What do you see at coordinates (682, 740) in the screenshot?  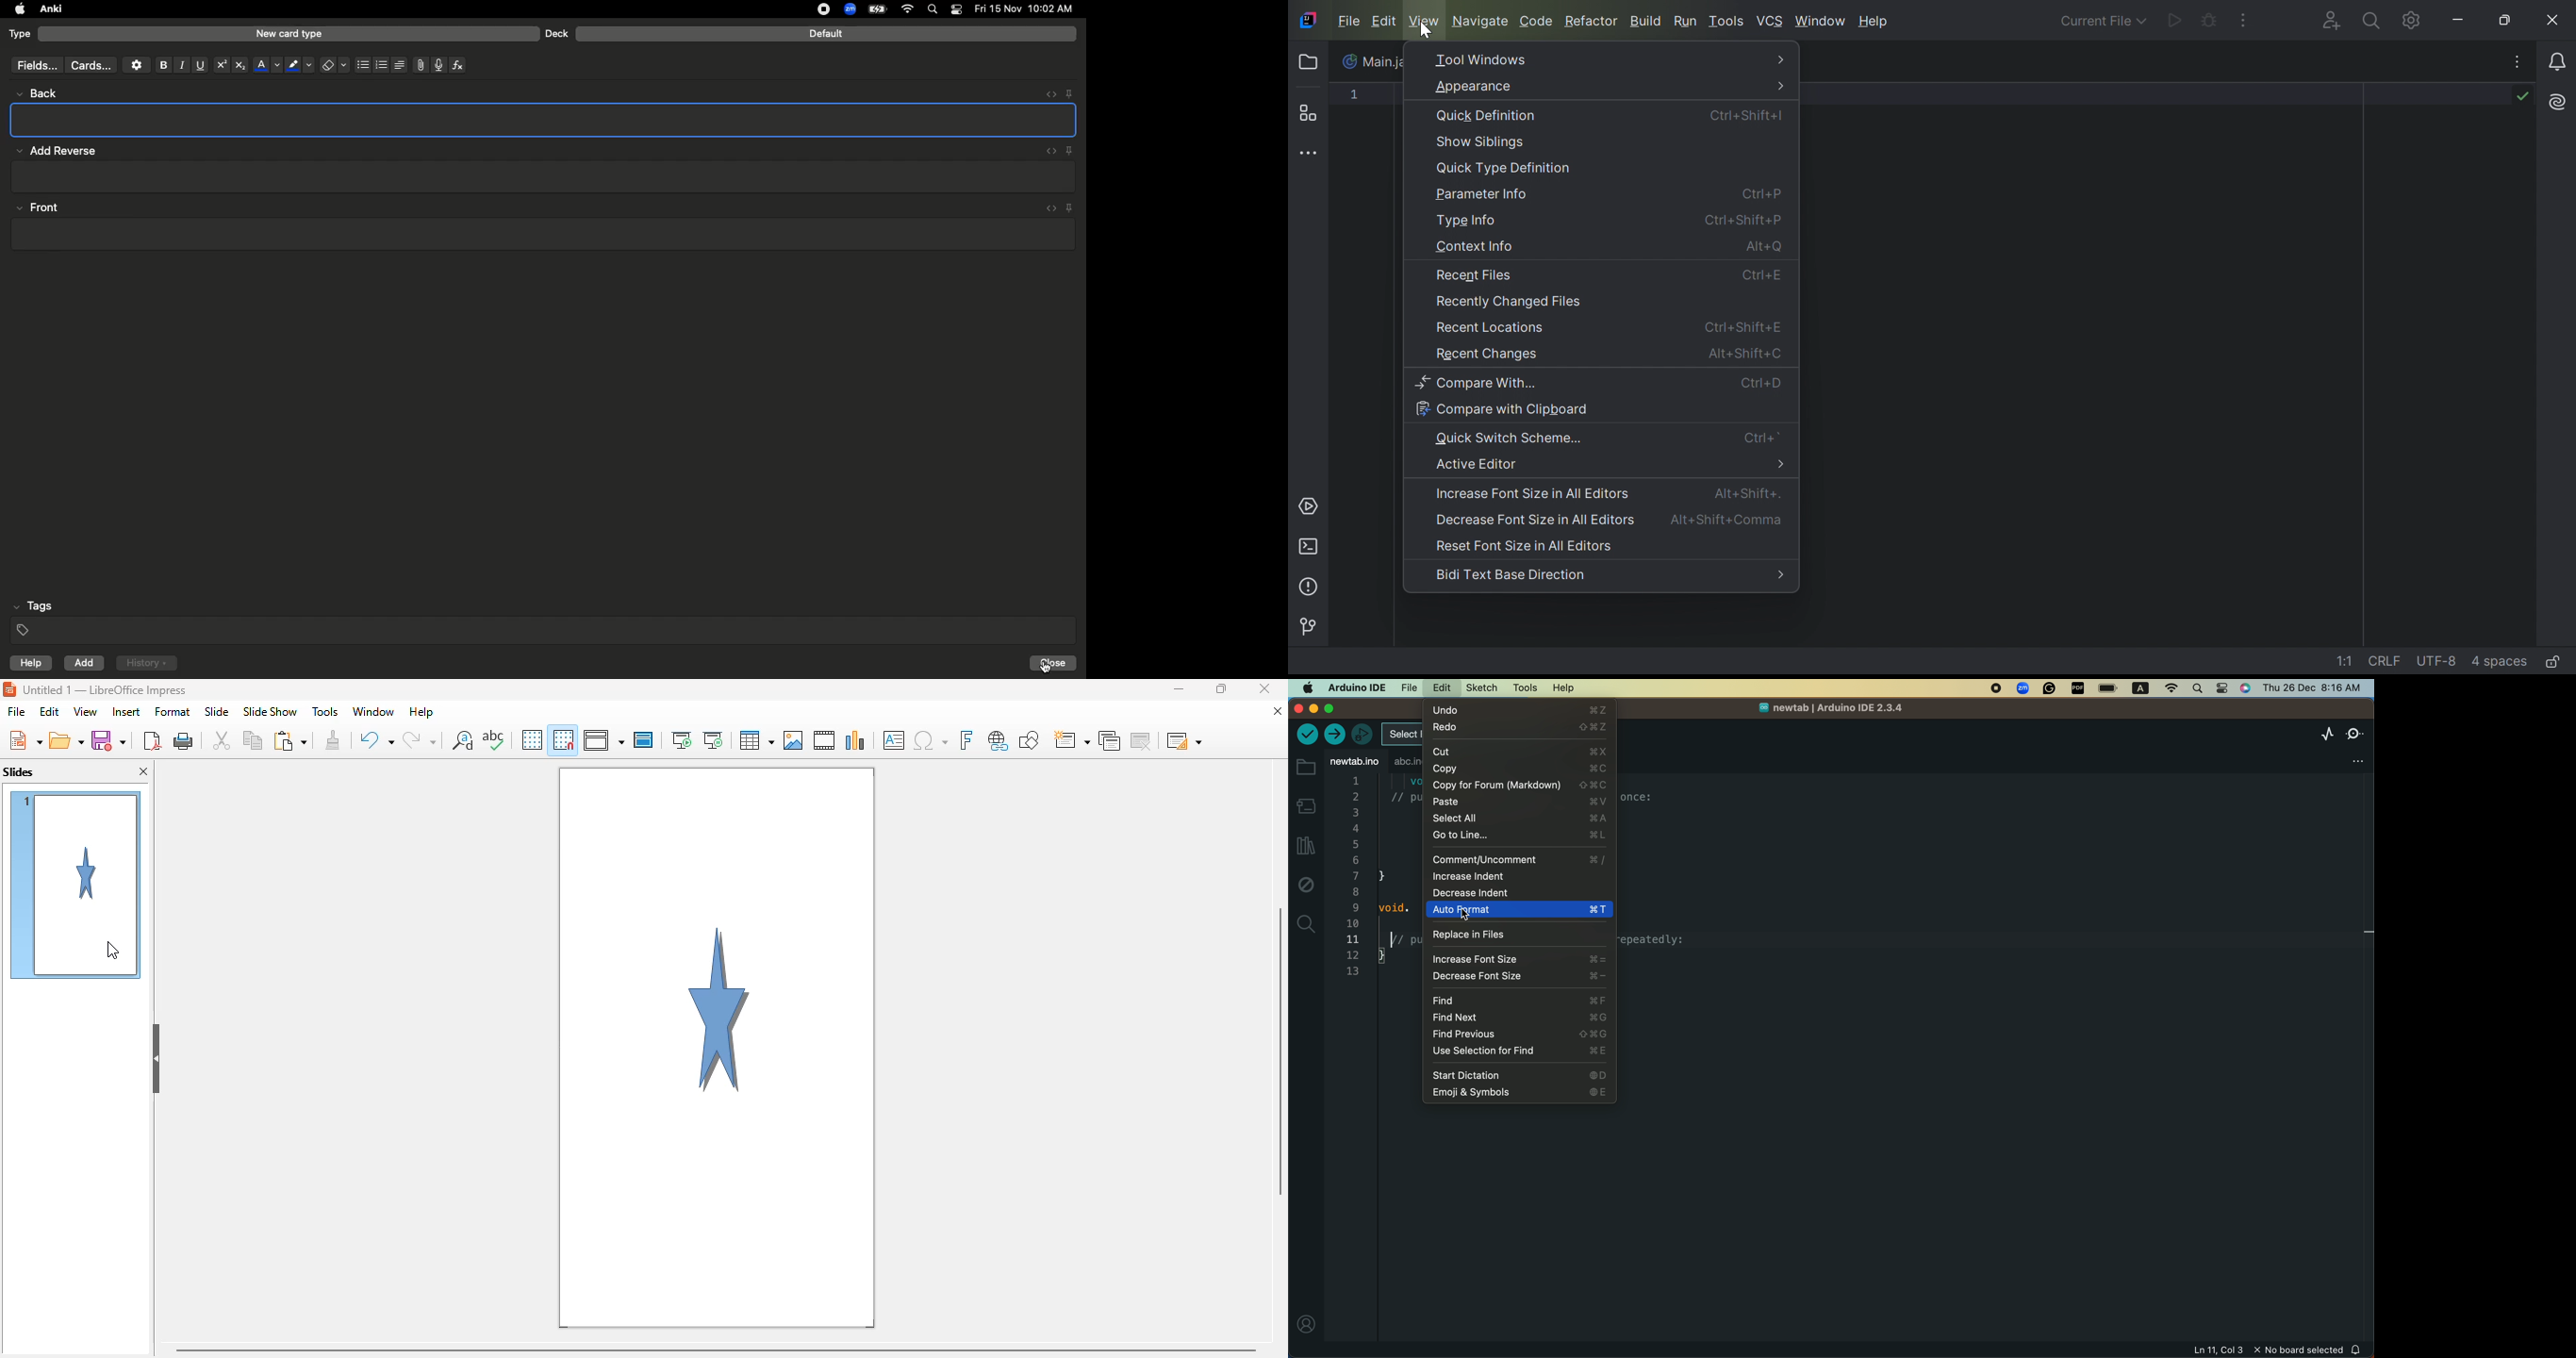 I see `start from first slide` at bounding box center [682, 740].